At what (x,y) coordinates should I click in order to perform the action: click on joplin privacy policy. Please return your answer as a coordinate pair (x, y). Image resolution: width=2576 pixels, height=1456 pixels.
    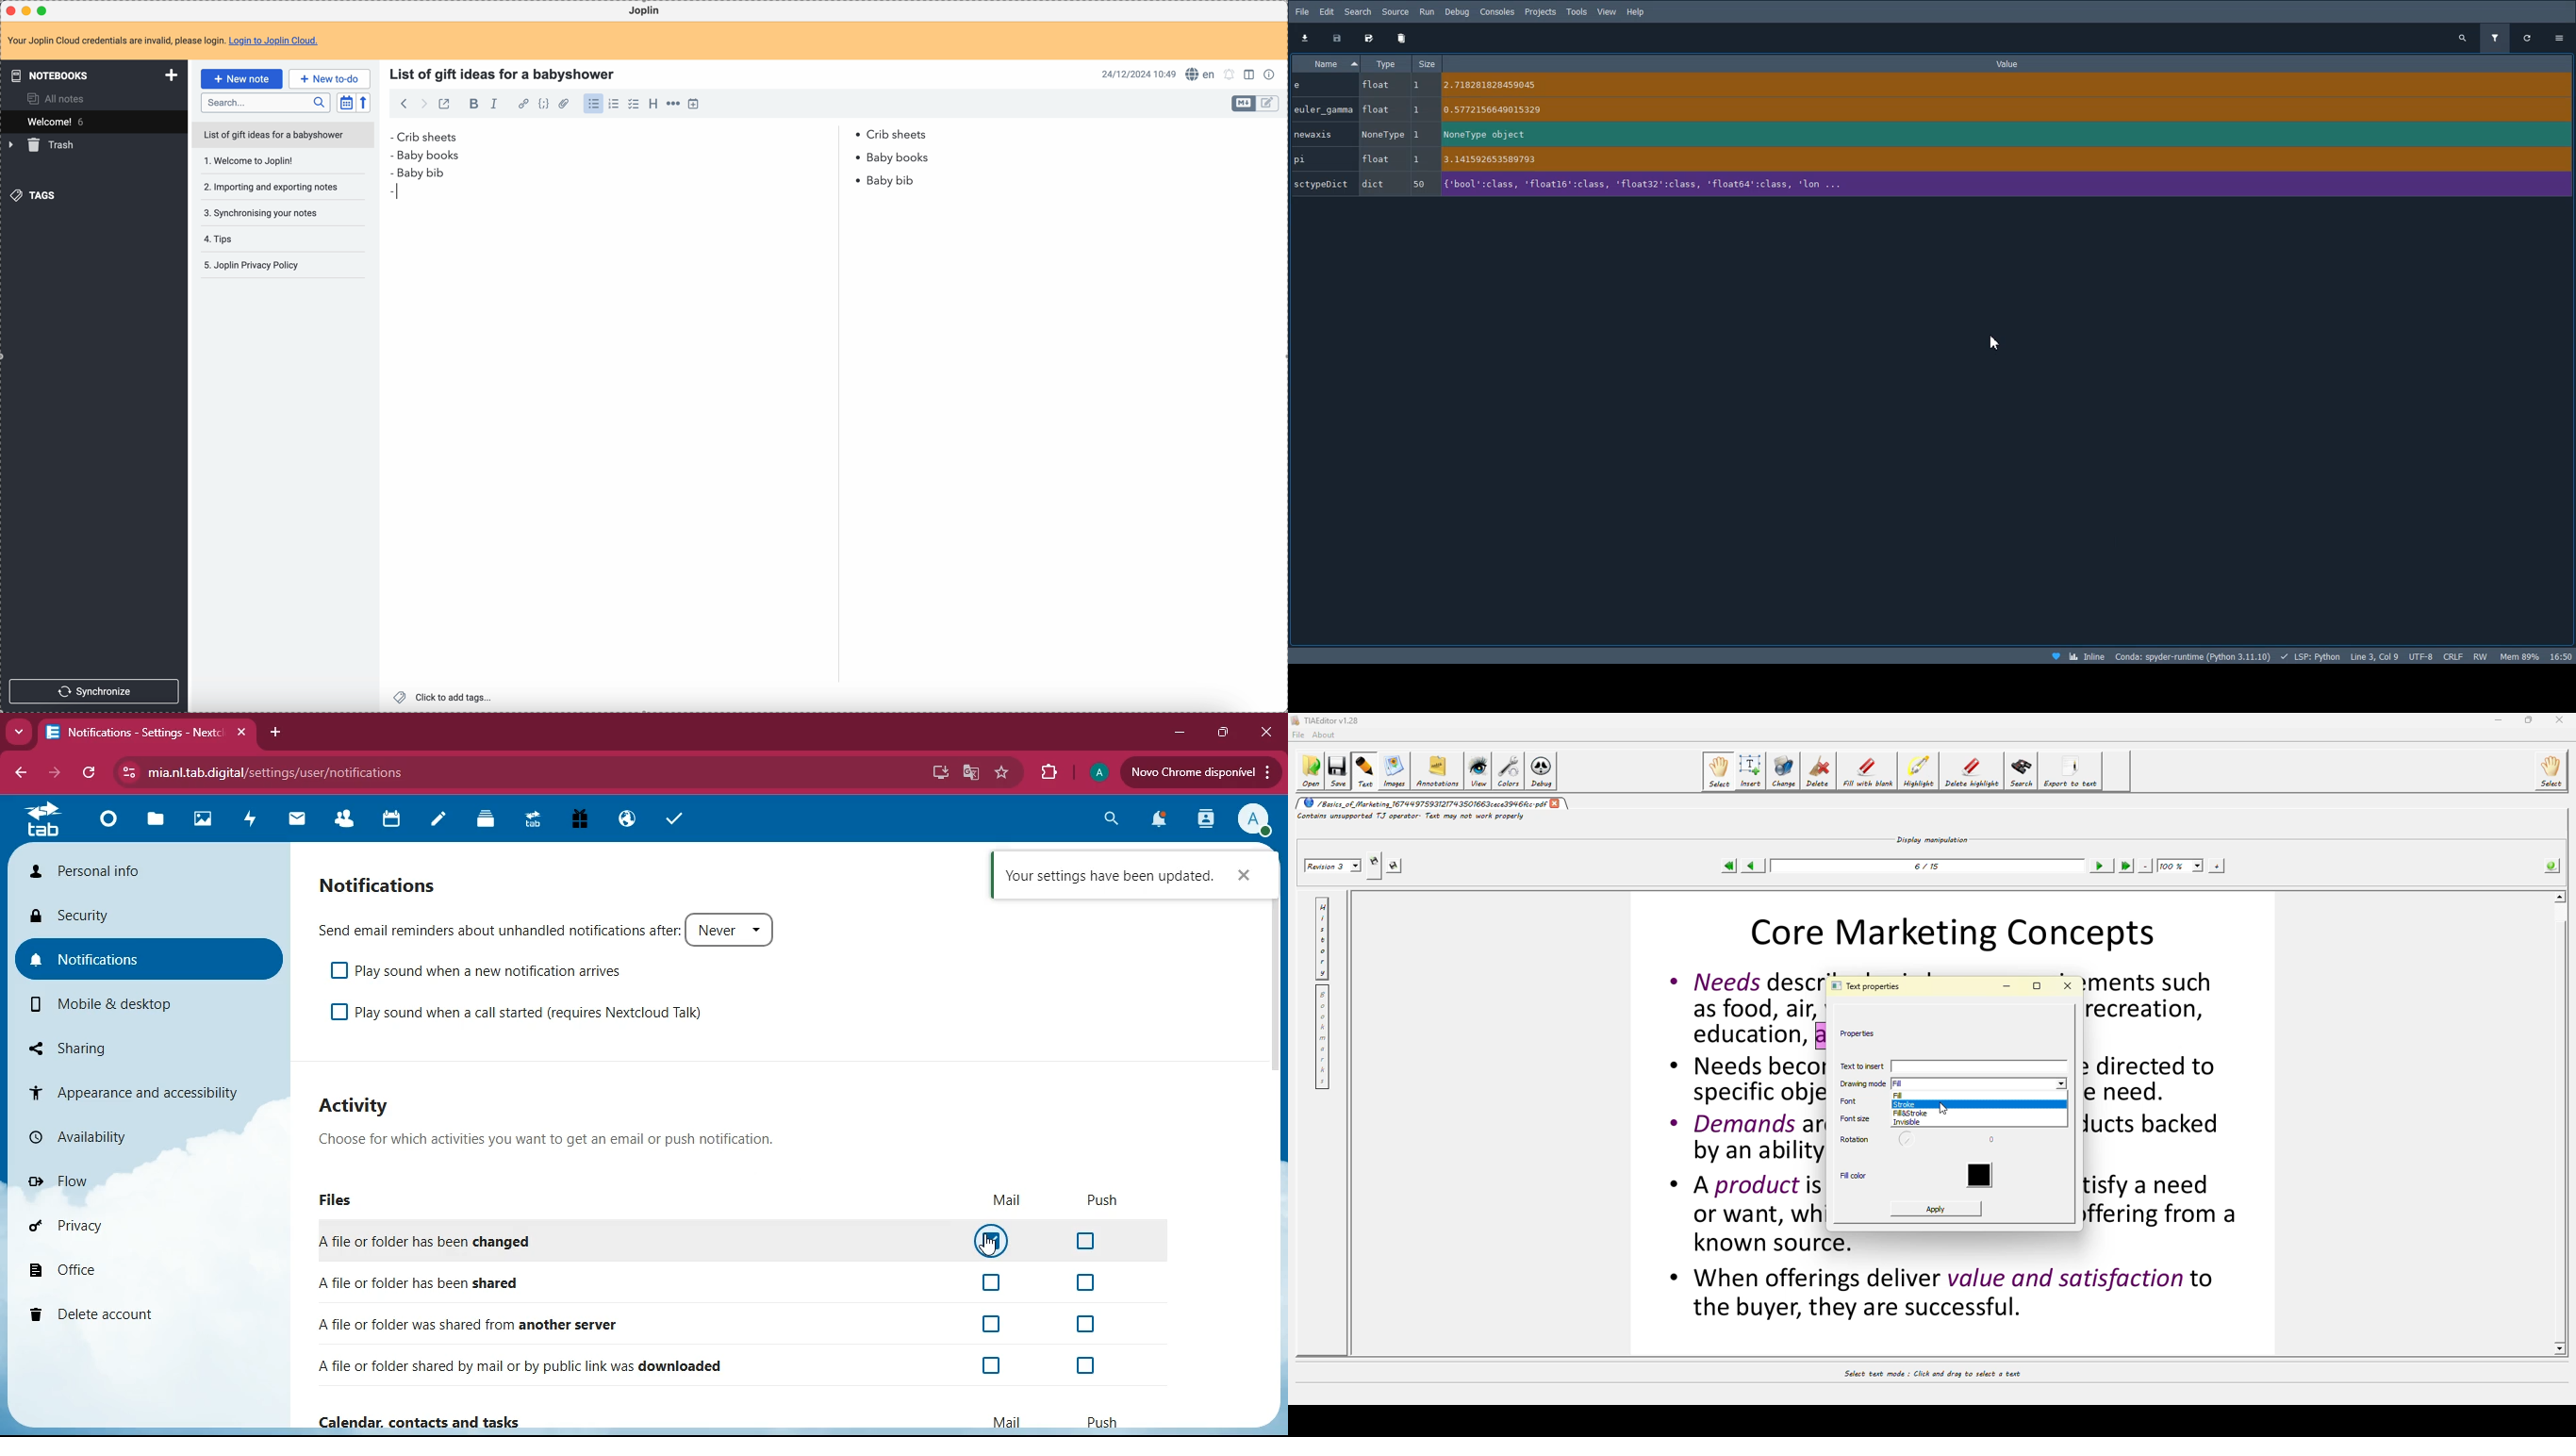
    Looking at the image, I should click on (255, 267).